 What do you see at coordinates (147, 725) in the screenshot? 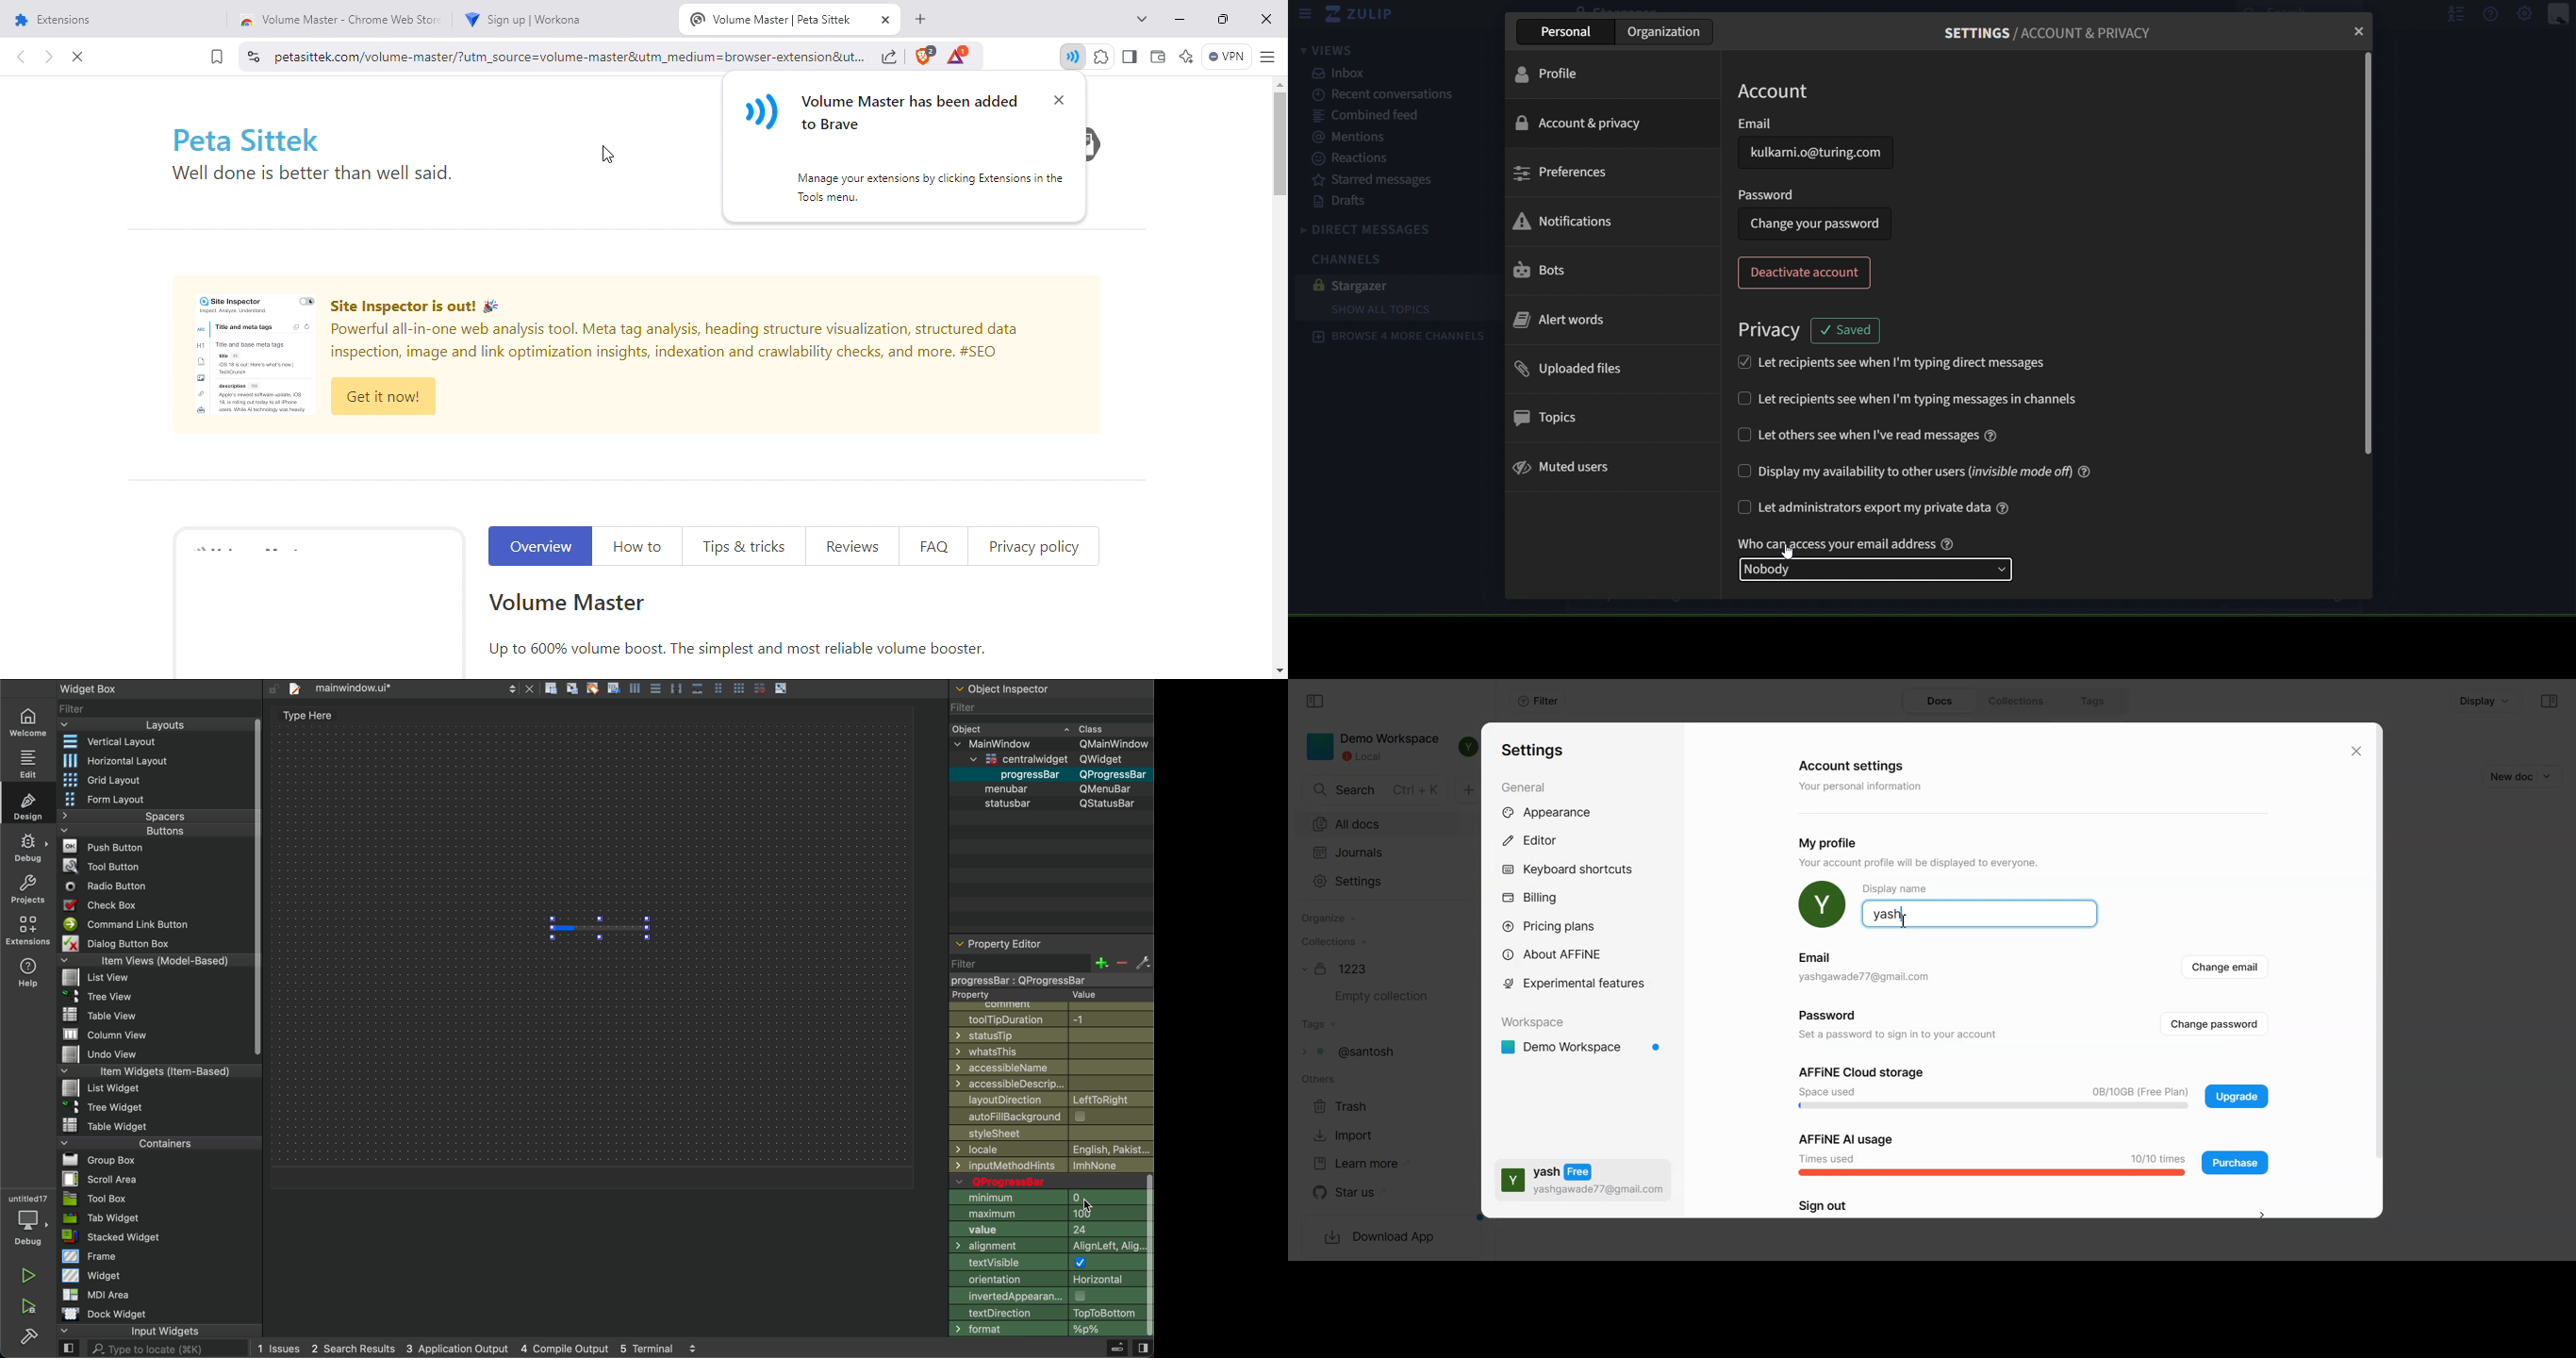
I see `Layout` at bounding box center [147, 725].